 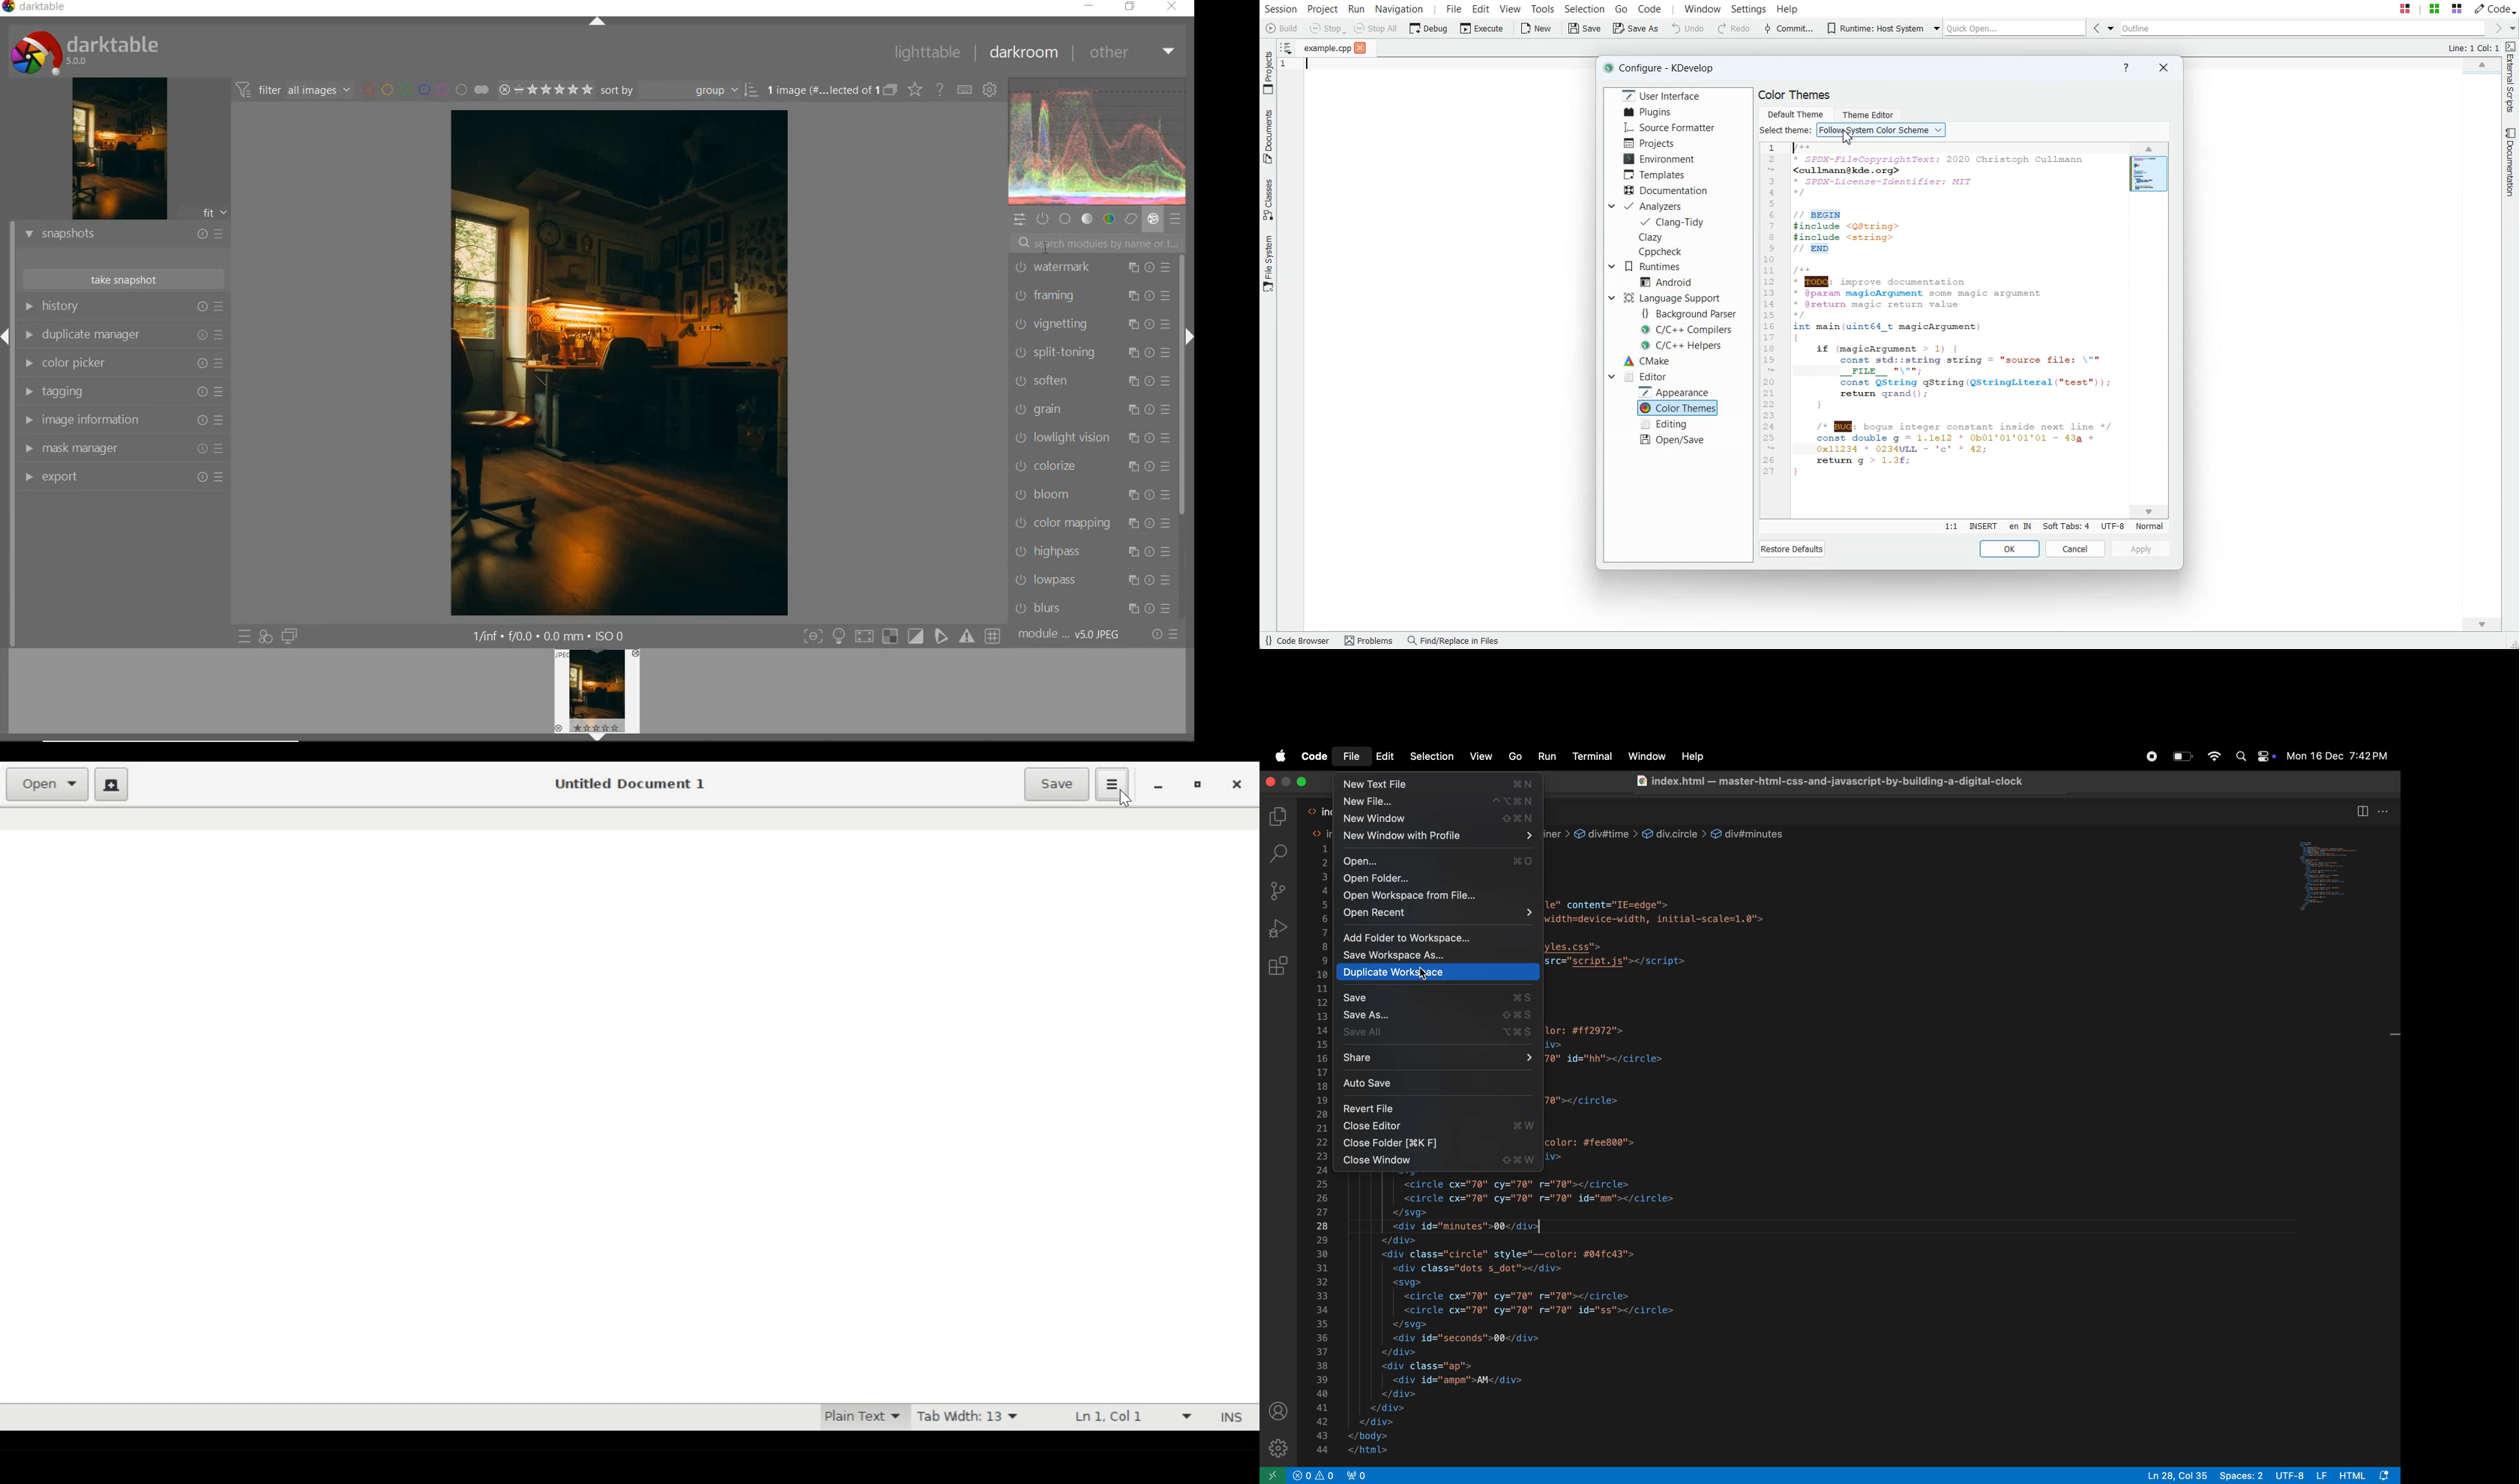 What do you see at coordinates (1268, 201) in the screenshot?
I see `Classes` at bounding box center [1268, 201].